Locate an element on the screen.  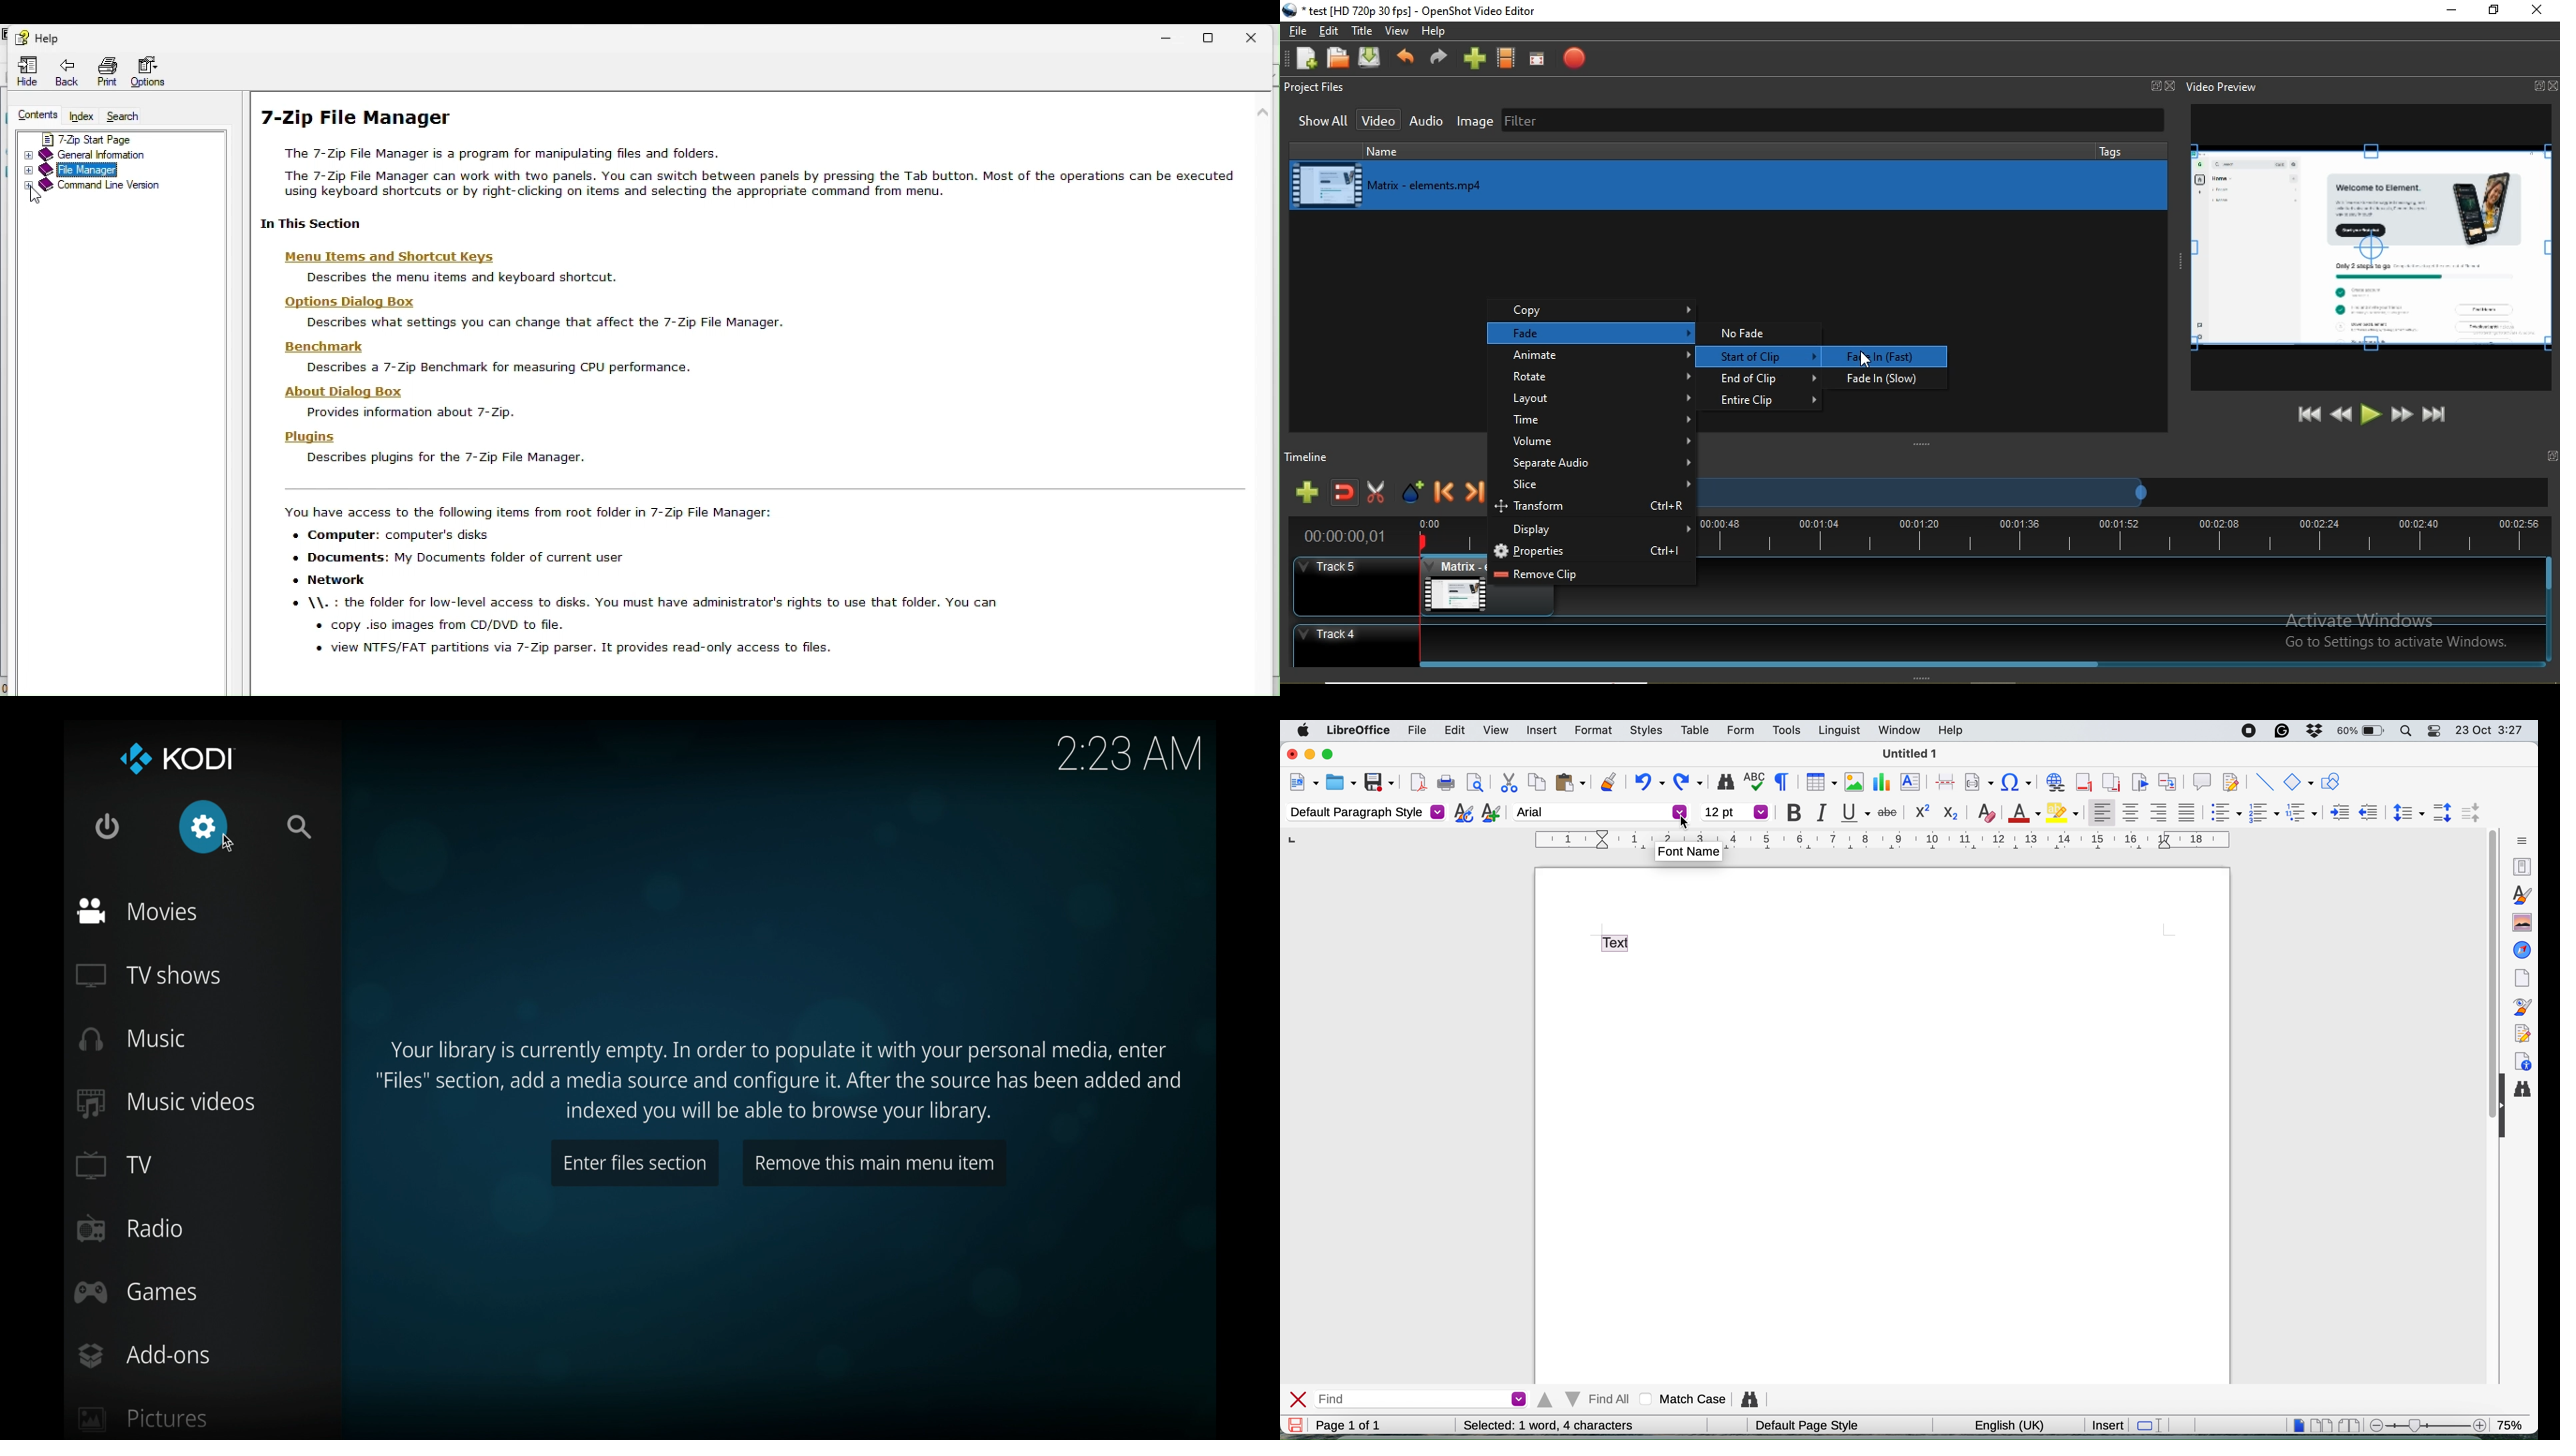
Hide  is located at coordinates (23, 72).